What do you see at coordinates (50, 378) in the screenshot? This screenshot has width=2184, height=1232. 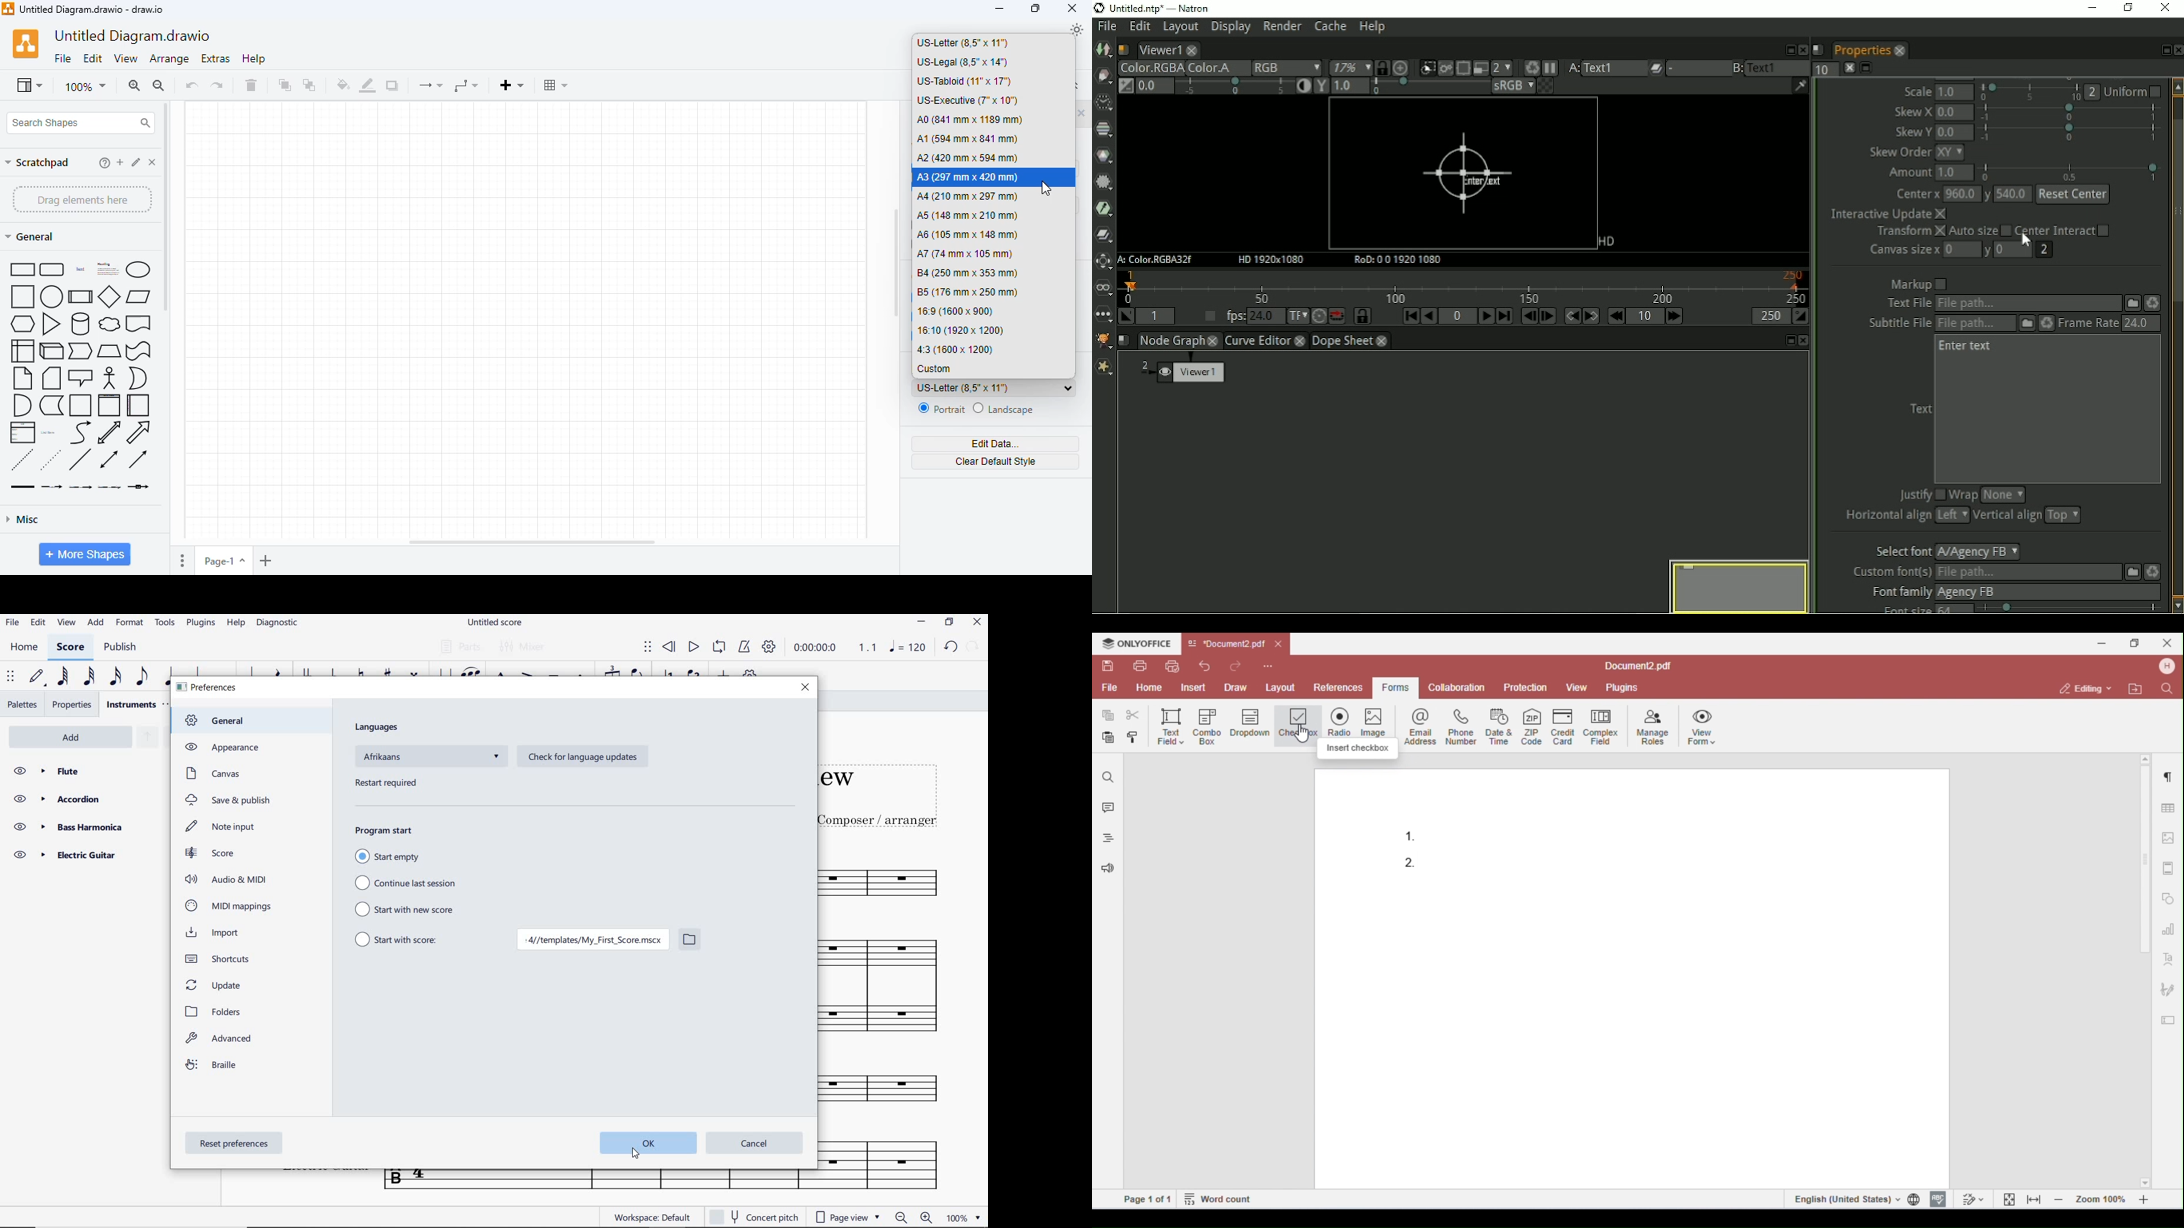 I see `card` at bounding box center [50, 378].